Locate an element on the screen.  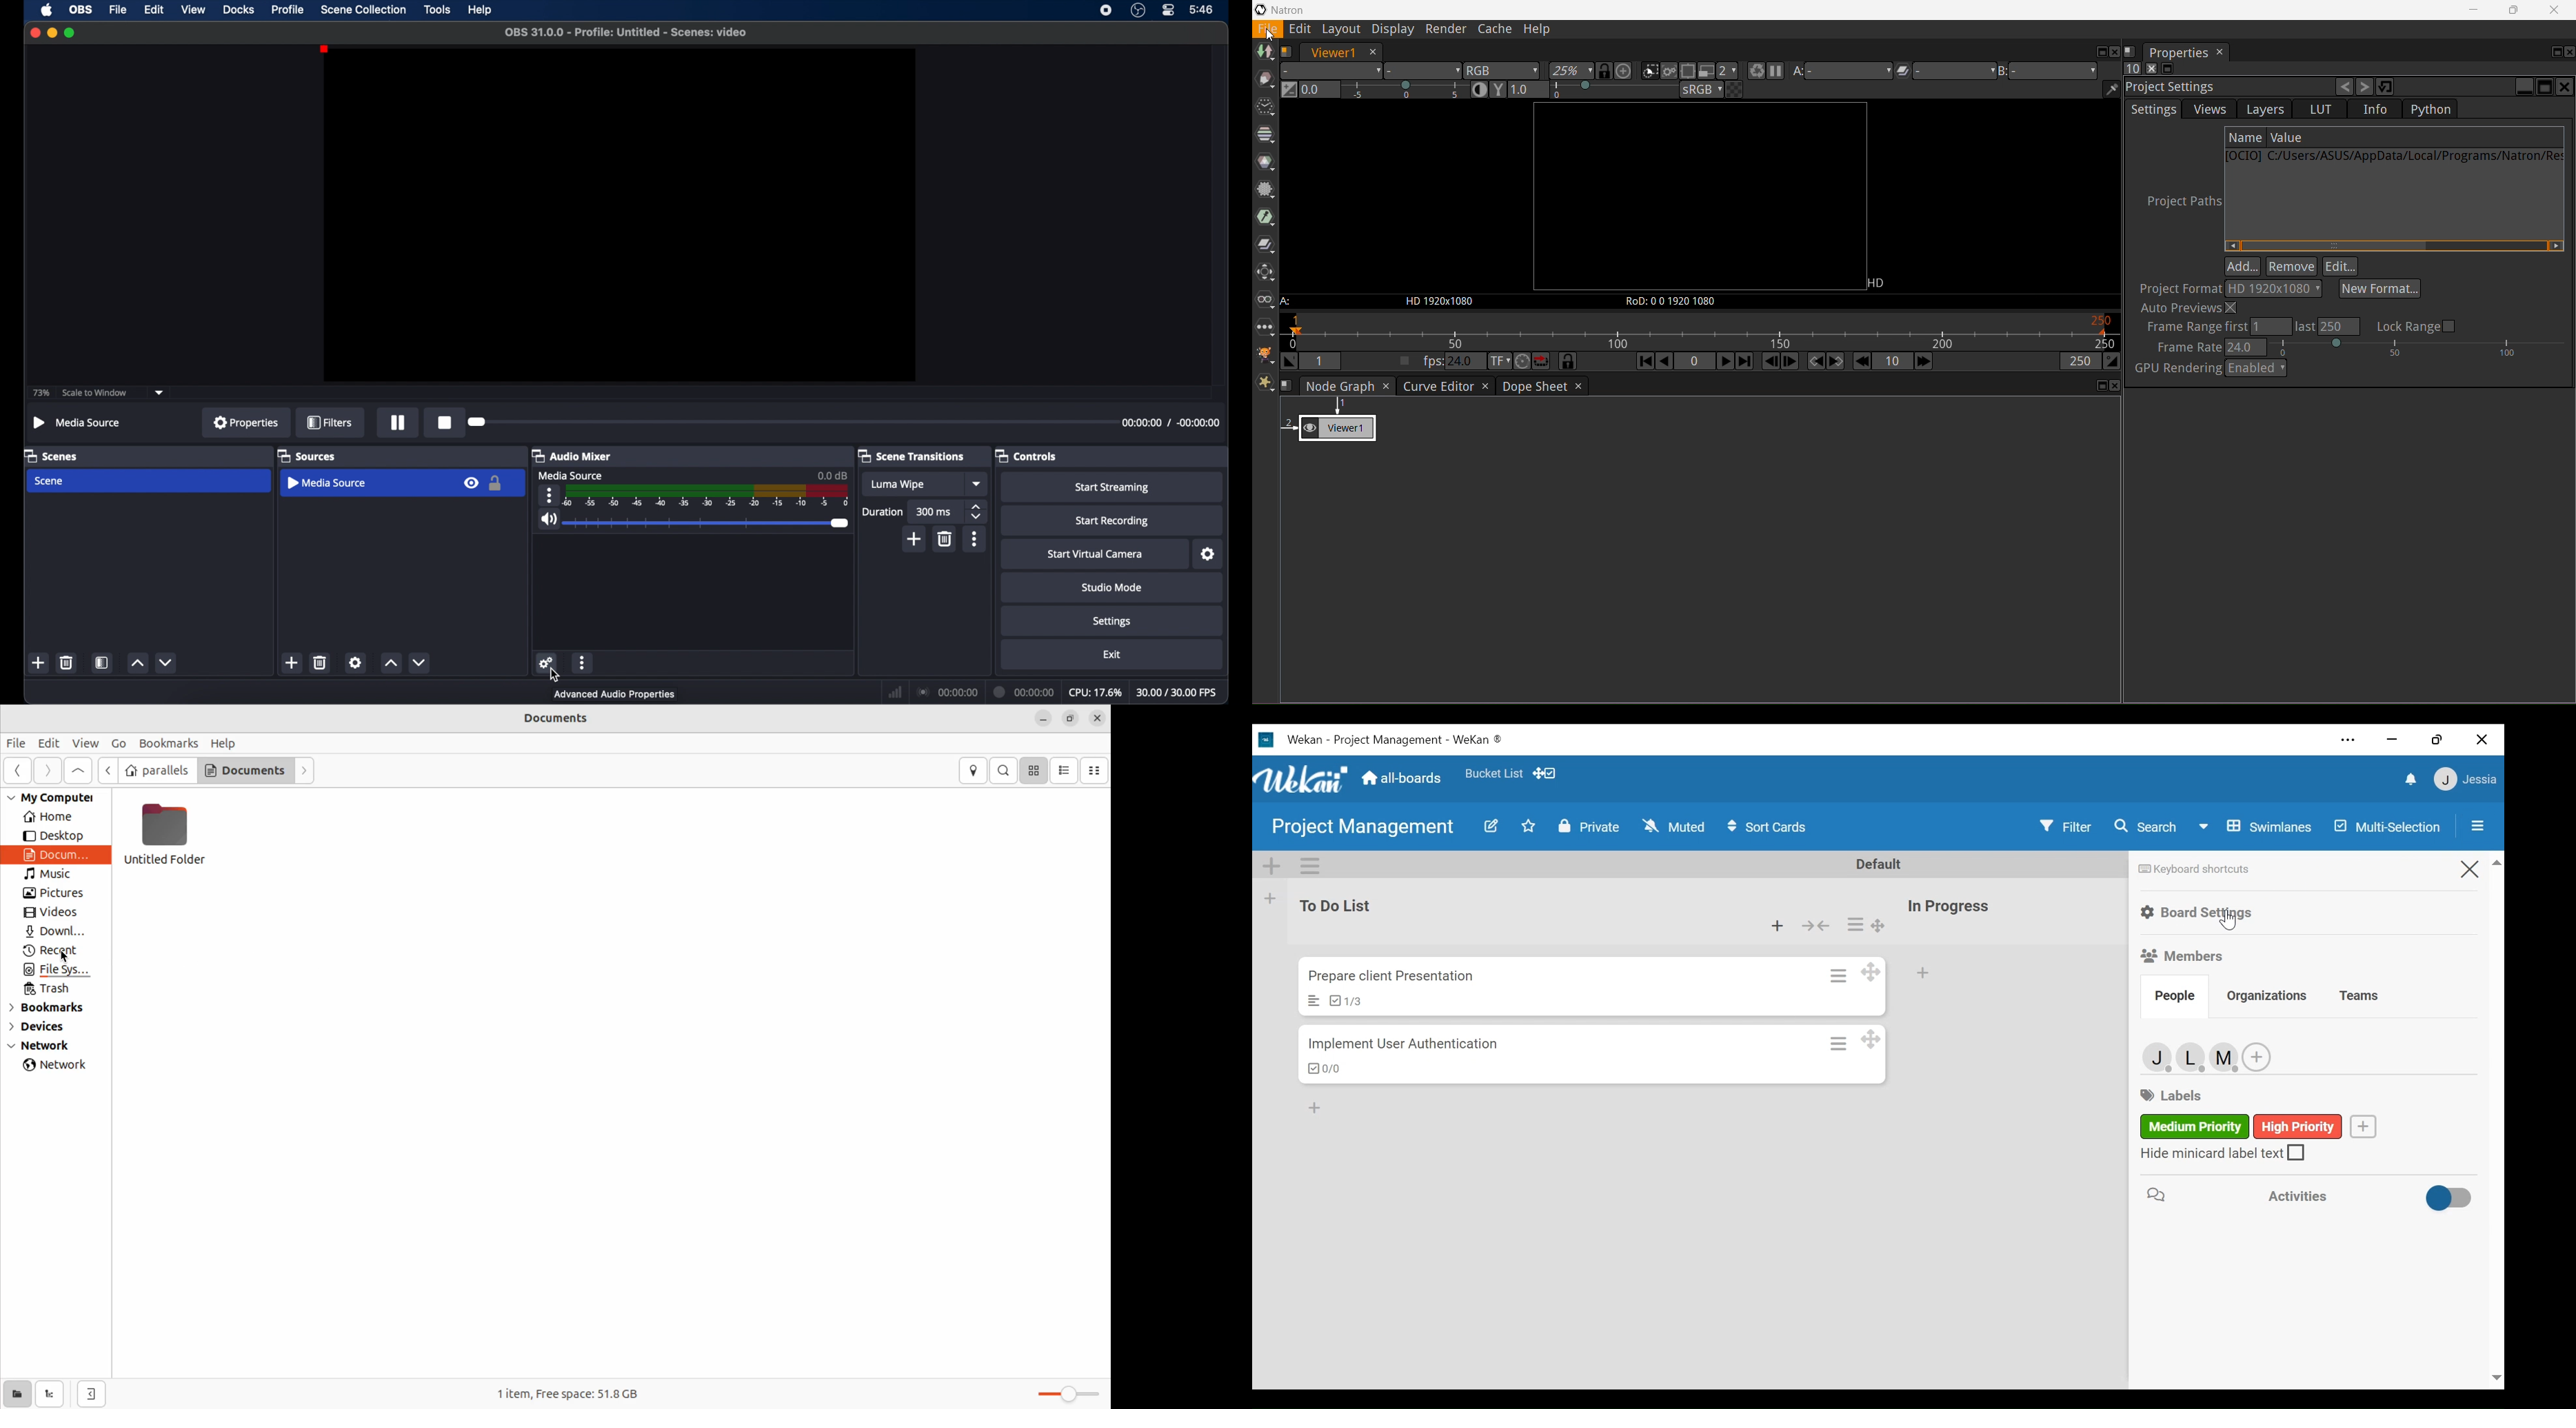
Private is located at coordinates (1588, 826).